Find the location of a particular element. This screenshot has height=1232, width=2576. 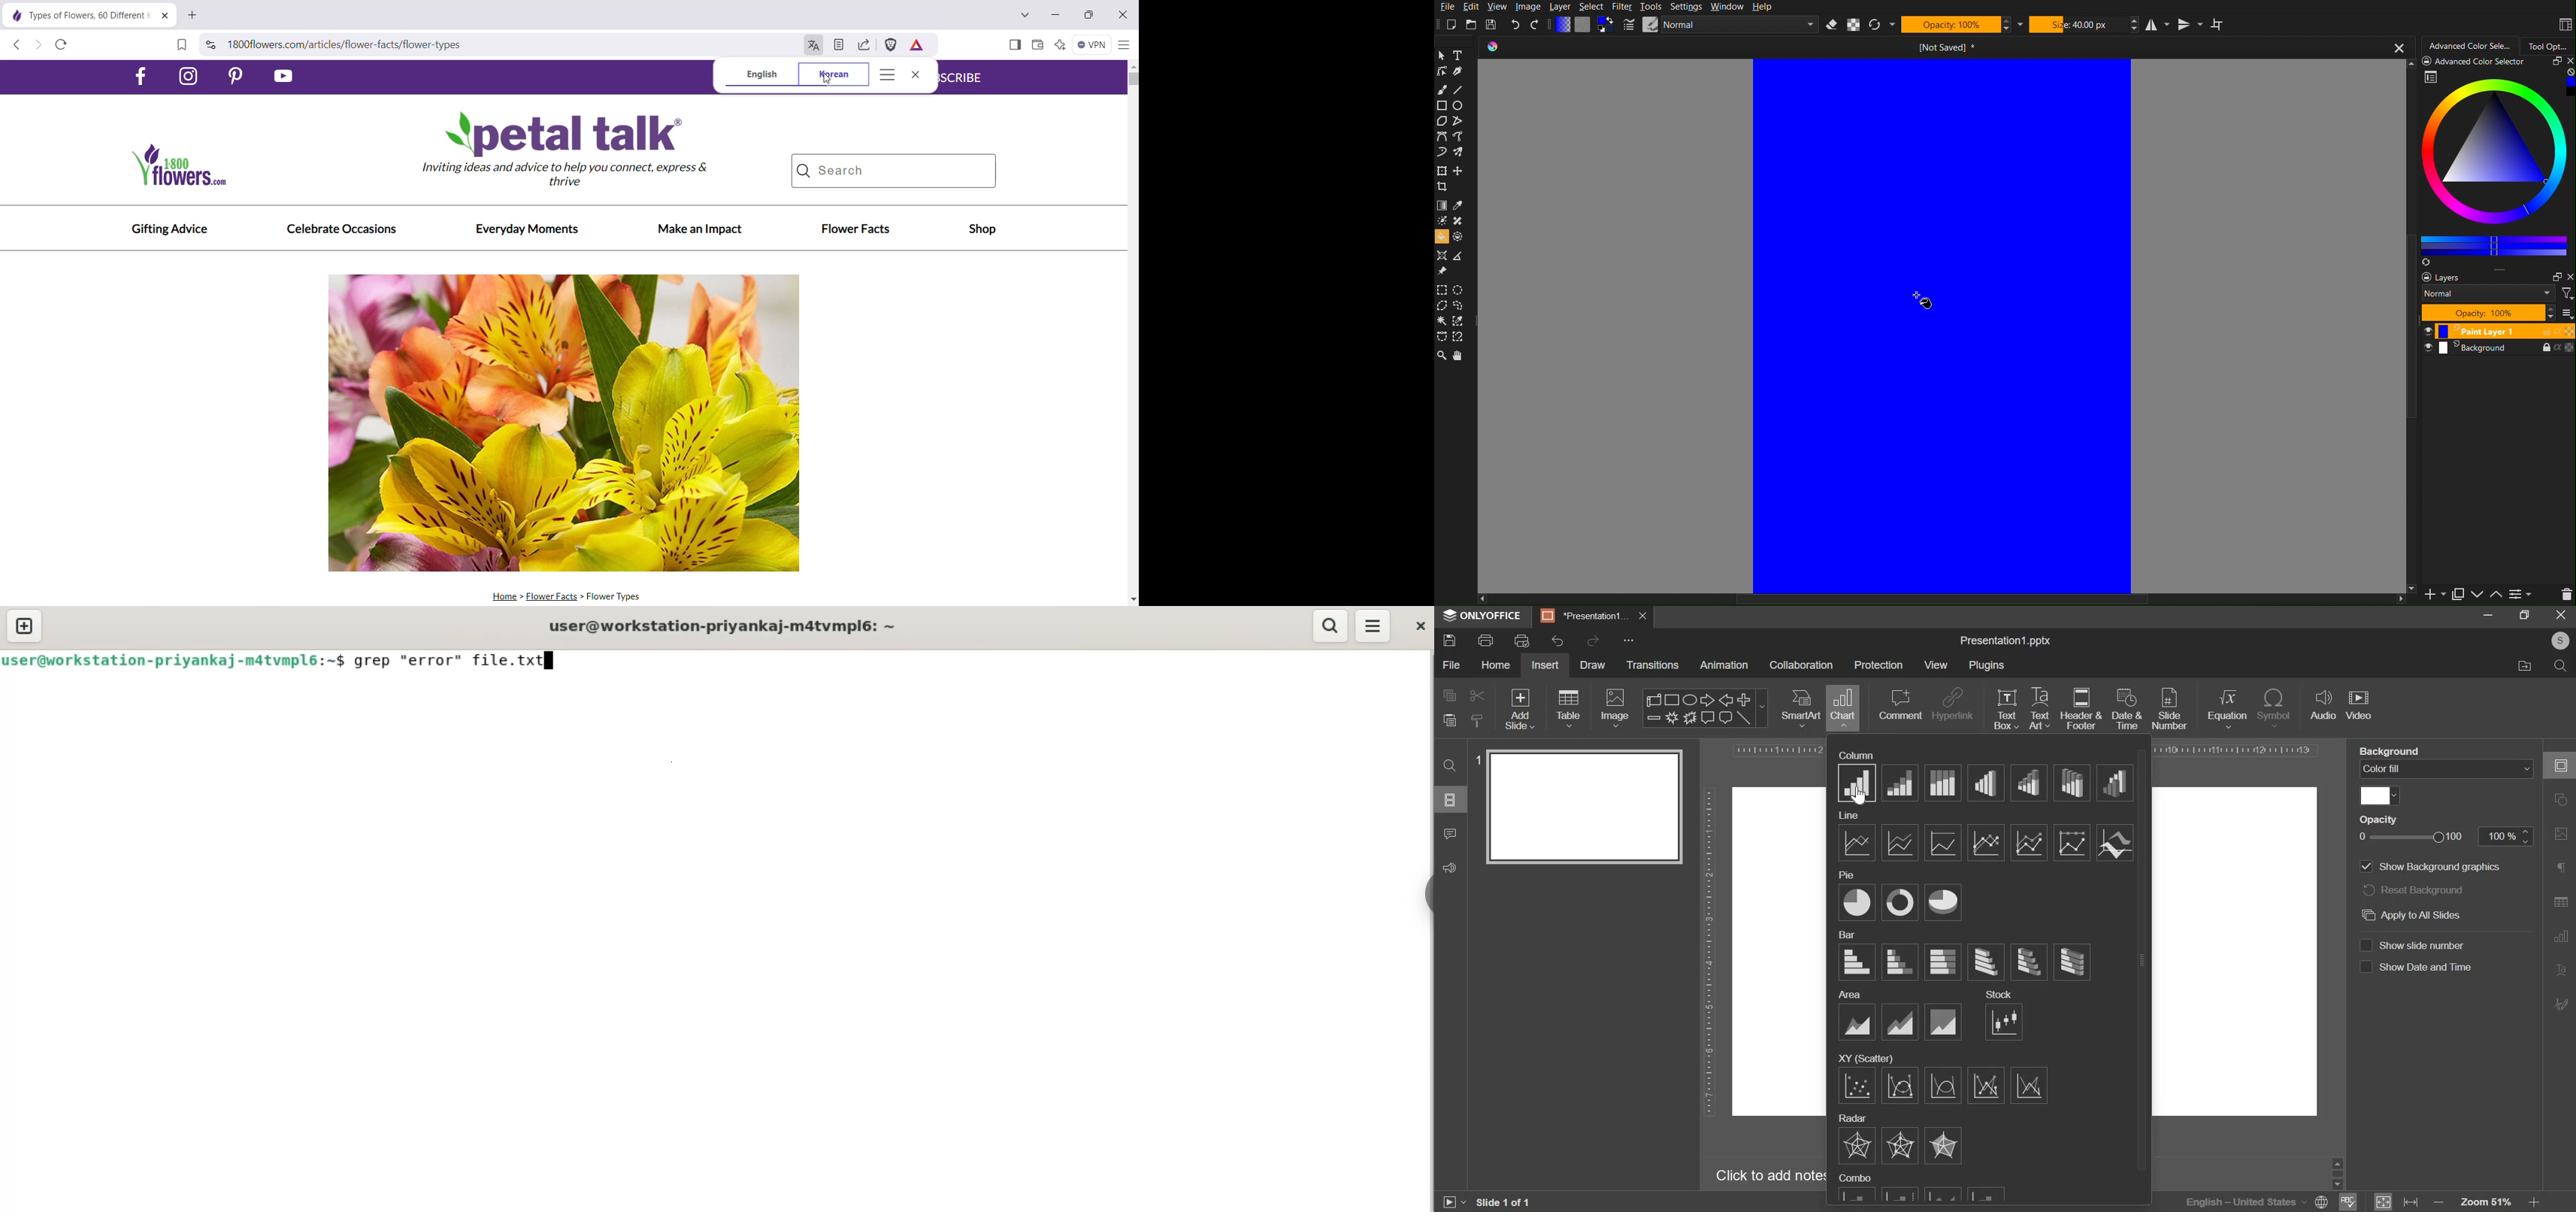

fit to width is located at coordinates (2410, 1201).